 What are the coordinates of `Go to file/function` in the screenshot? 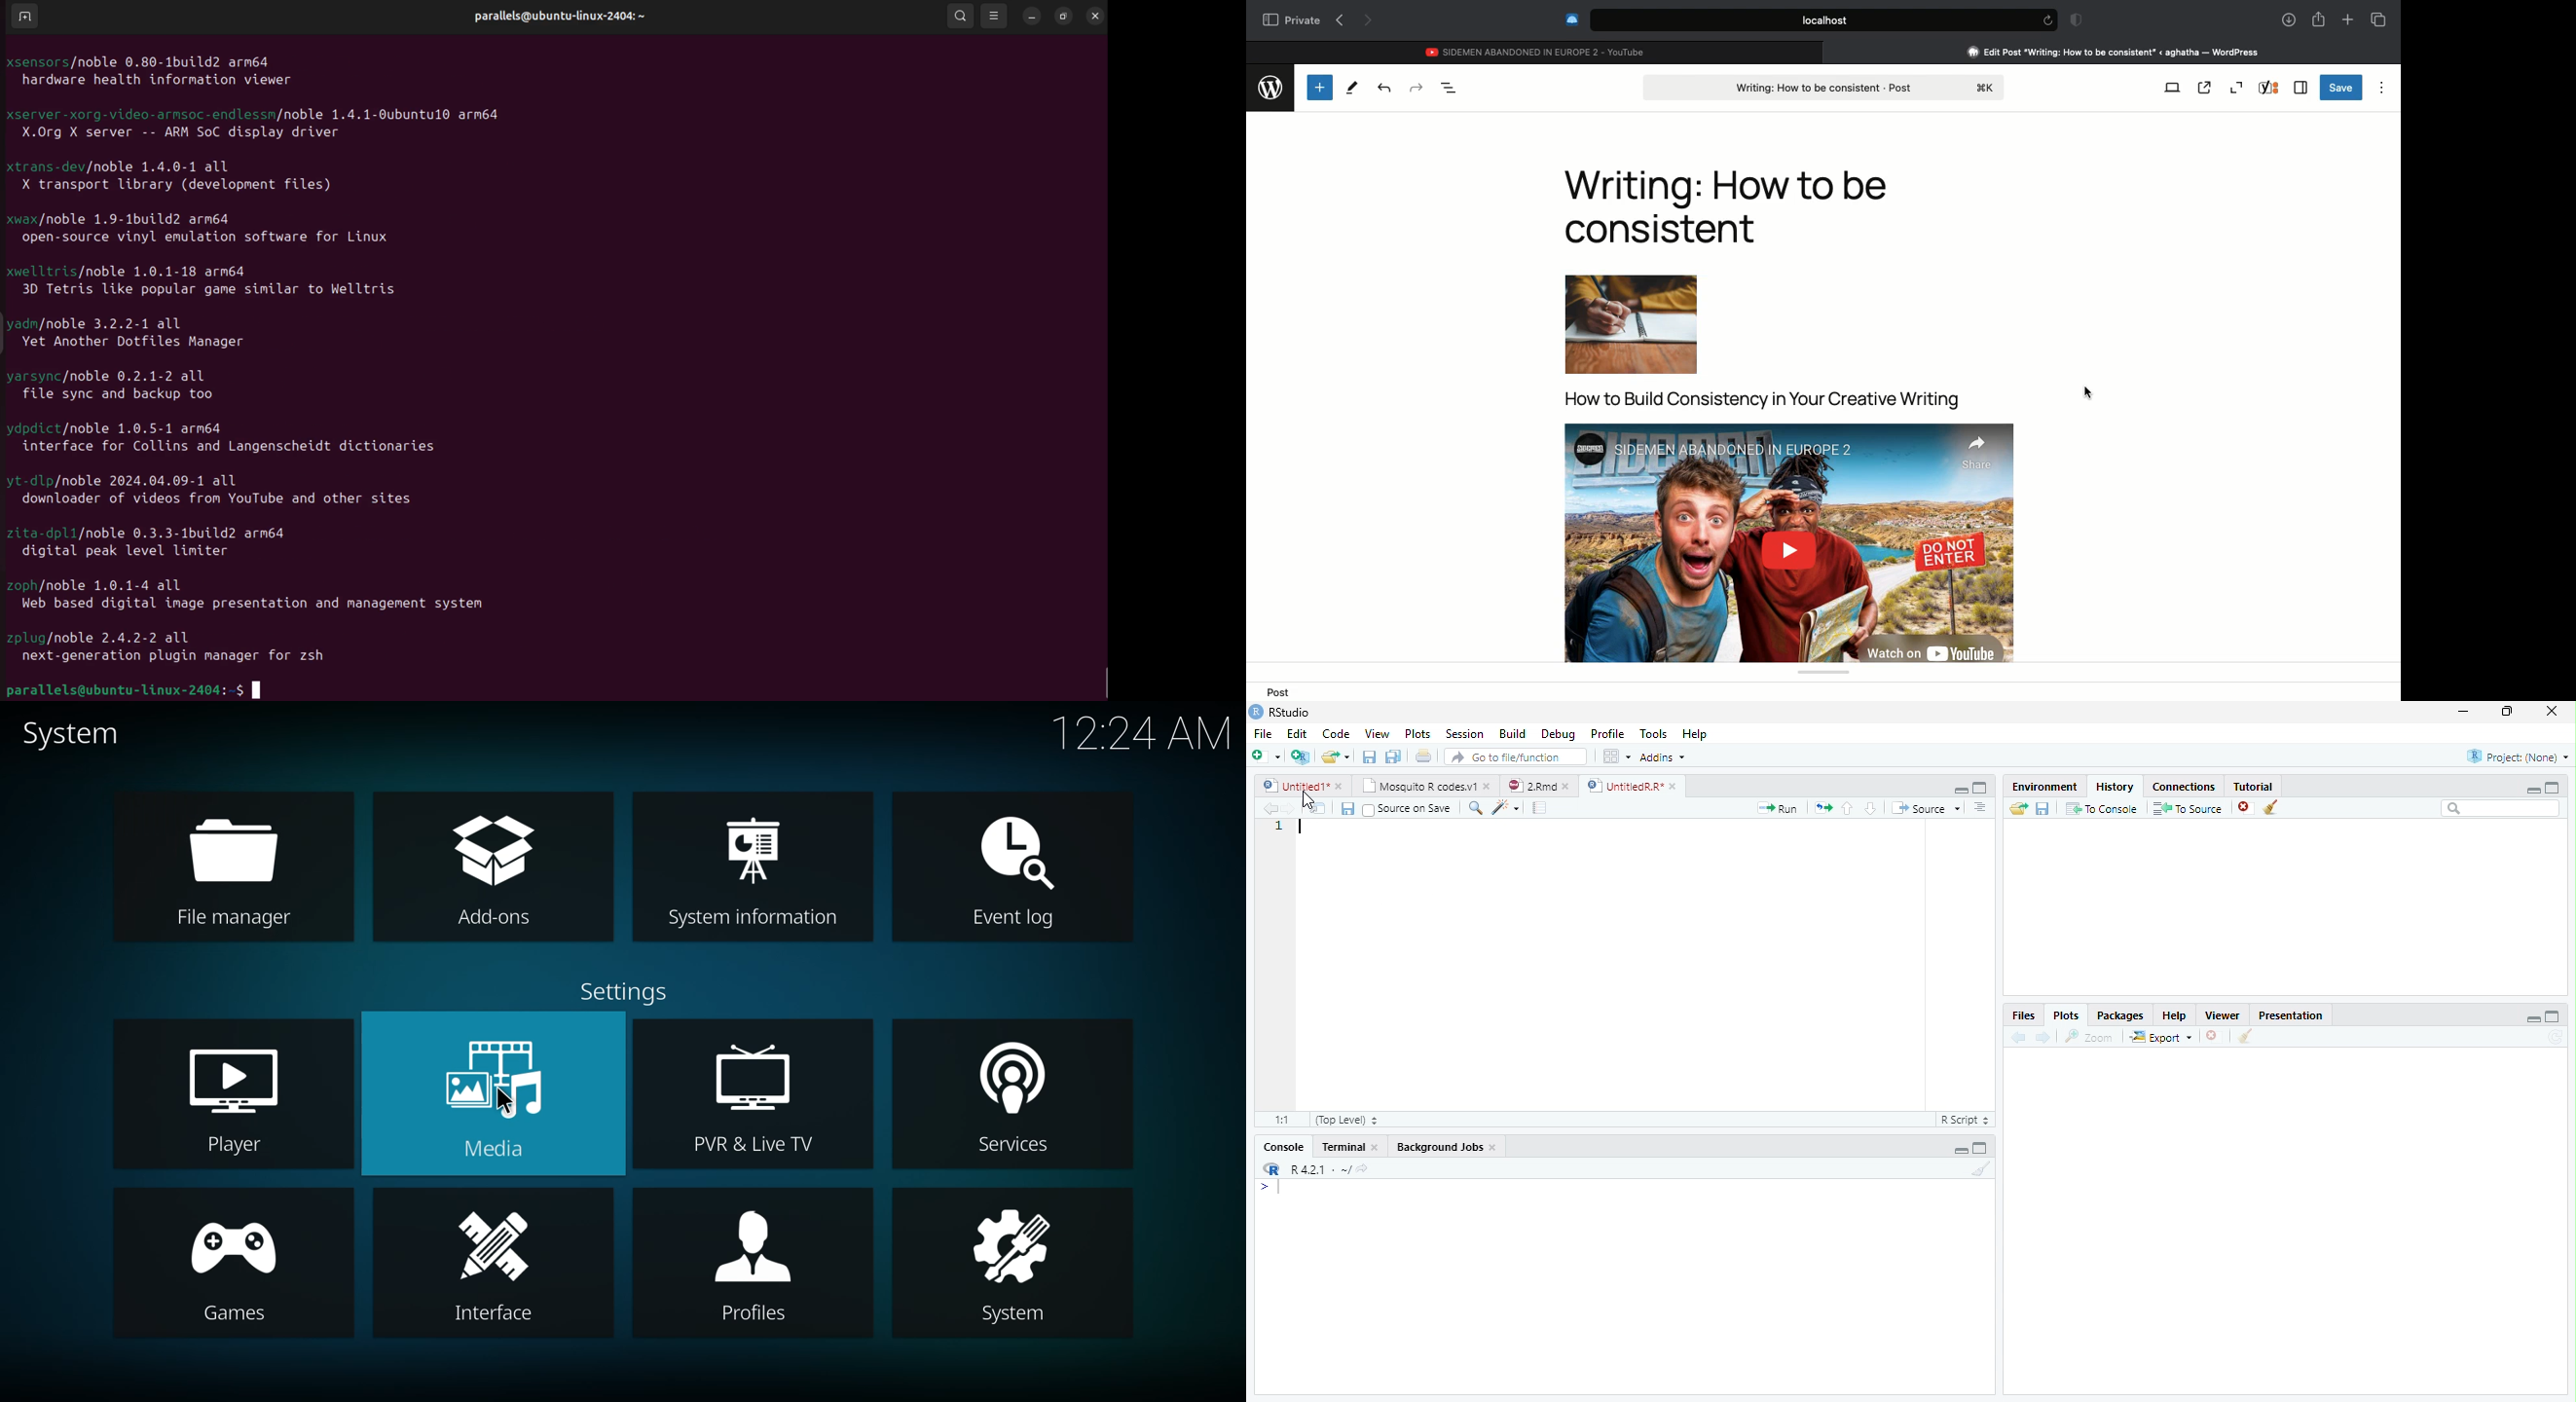 It's located at (1517, 756).